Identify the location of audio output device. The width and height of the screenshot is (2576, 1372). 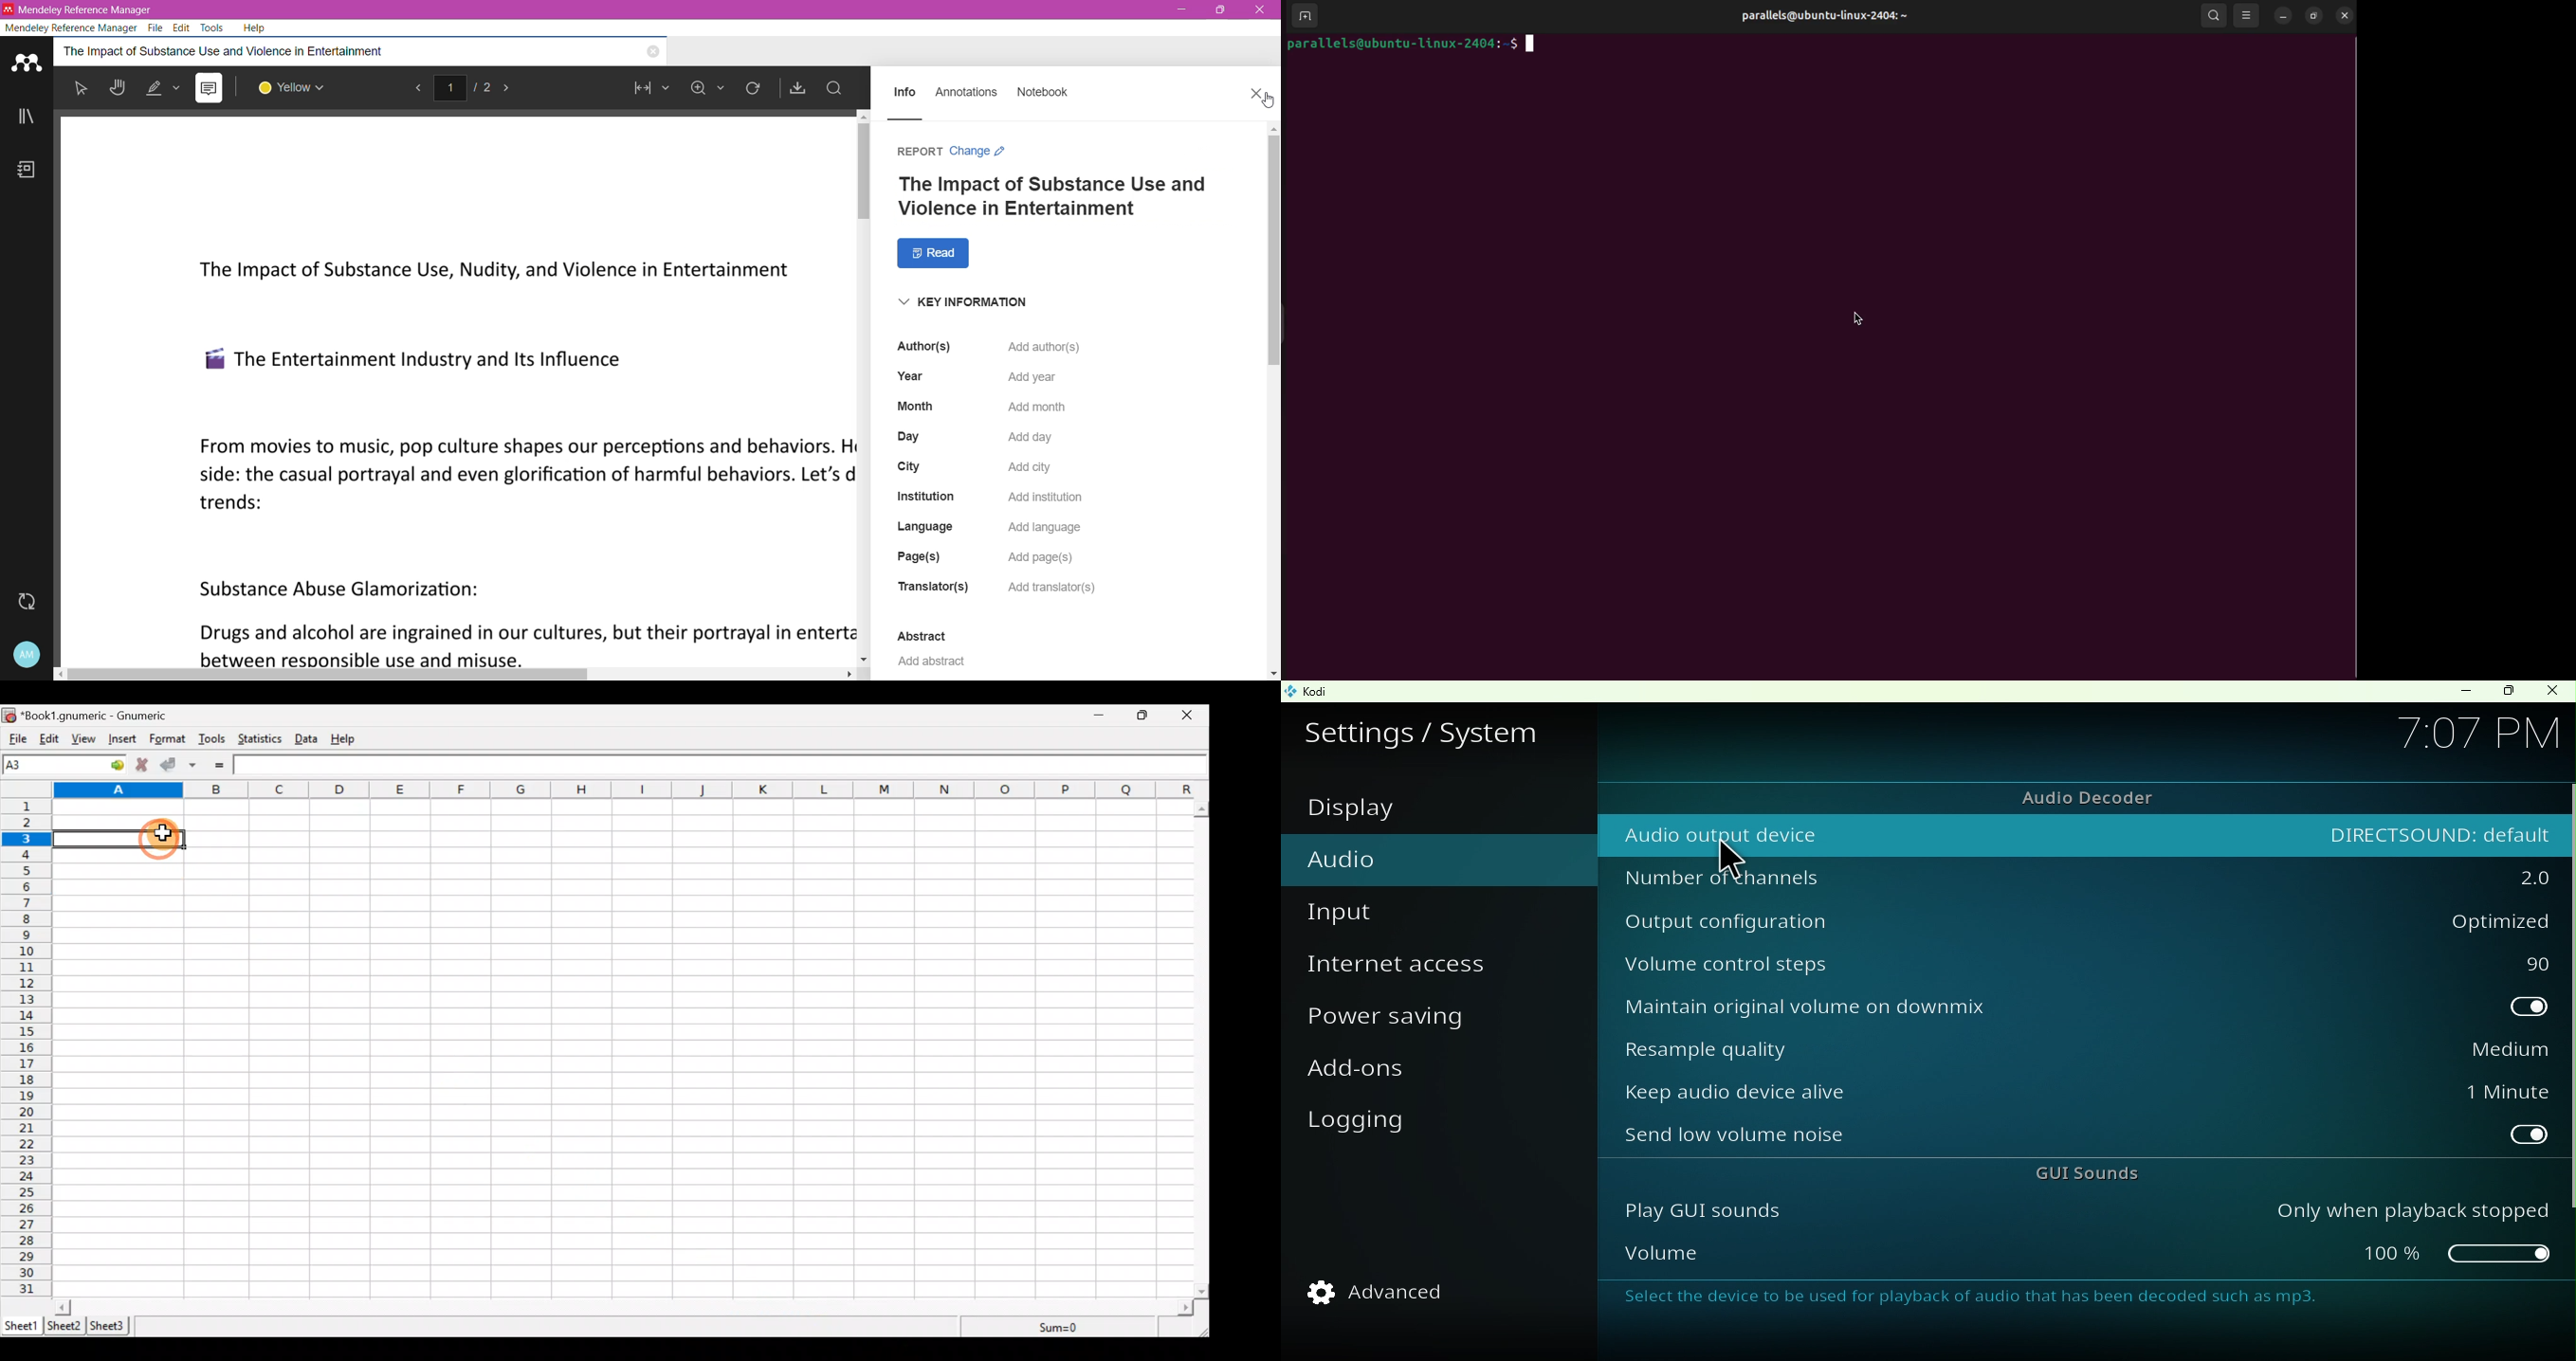
(2433, 829).